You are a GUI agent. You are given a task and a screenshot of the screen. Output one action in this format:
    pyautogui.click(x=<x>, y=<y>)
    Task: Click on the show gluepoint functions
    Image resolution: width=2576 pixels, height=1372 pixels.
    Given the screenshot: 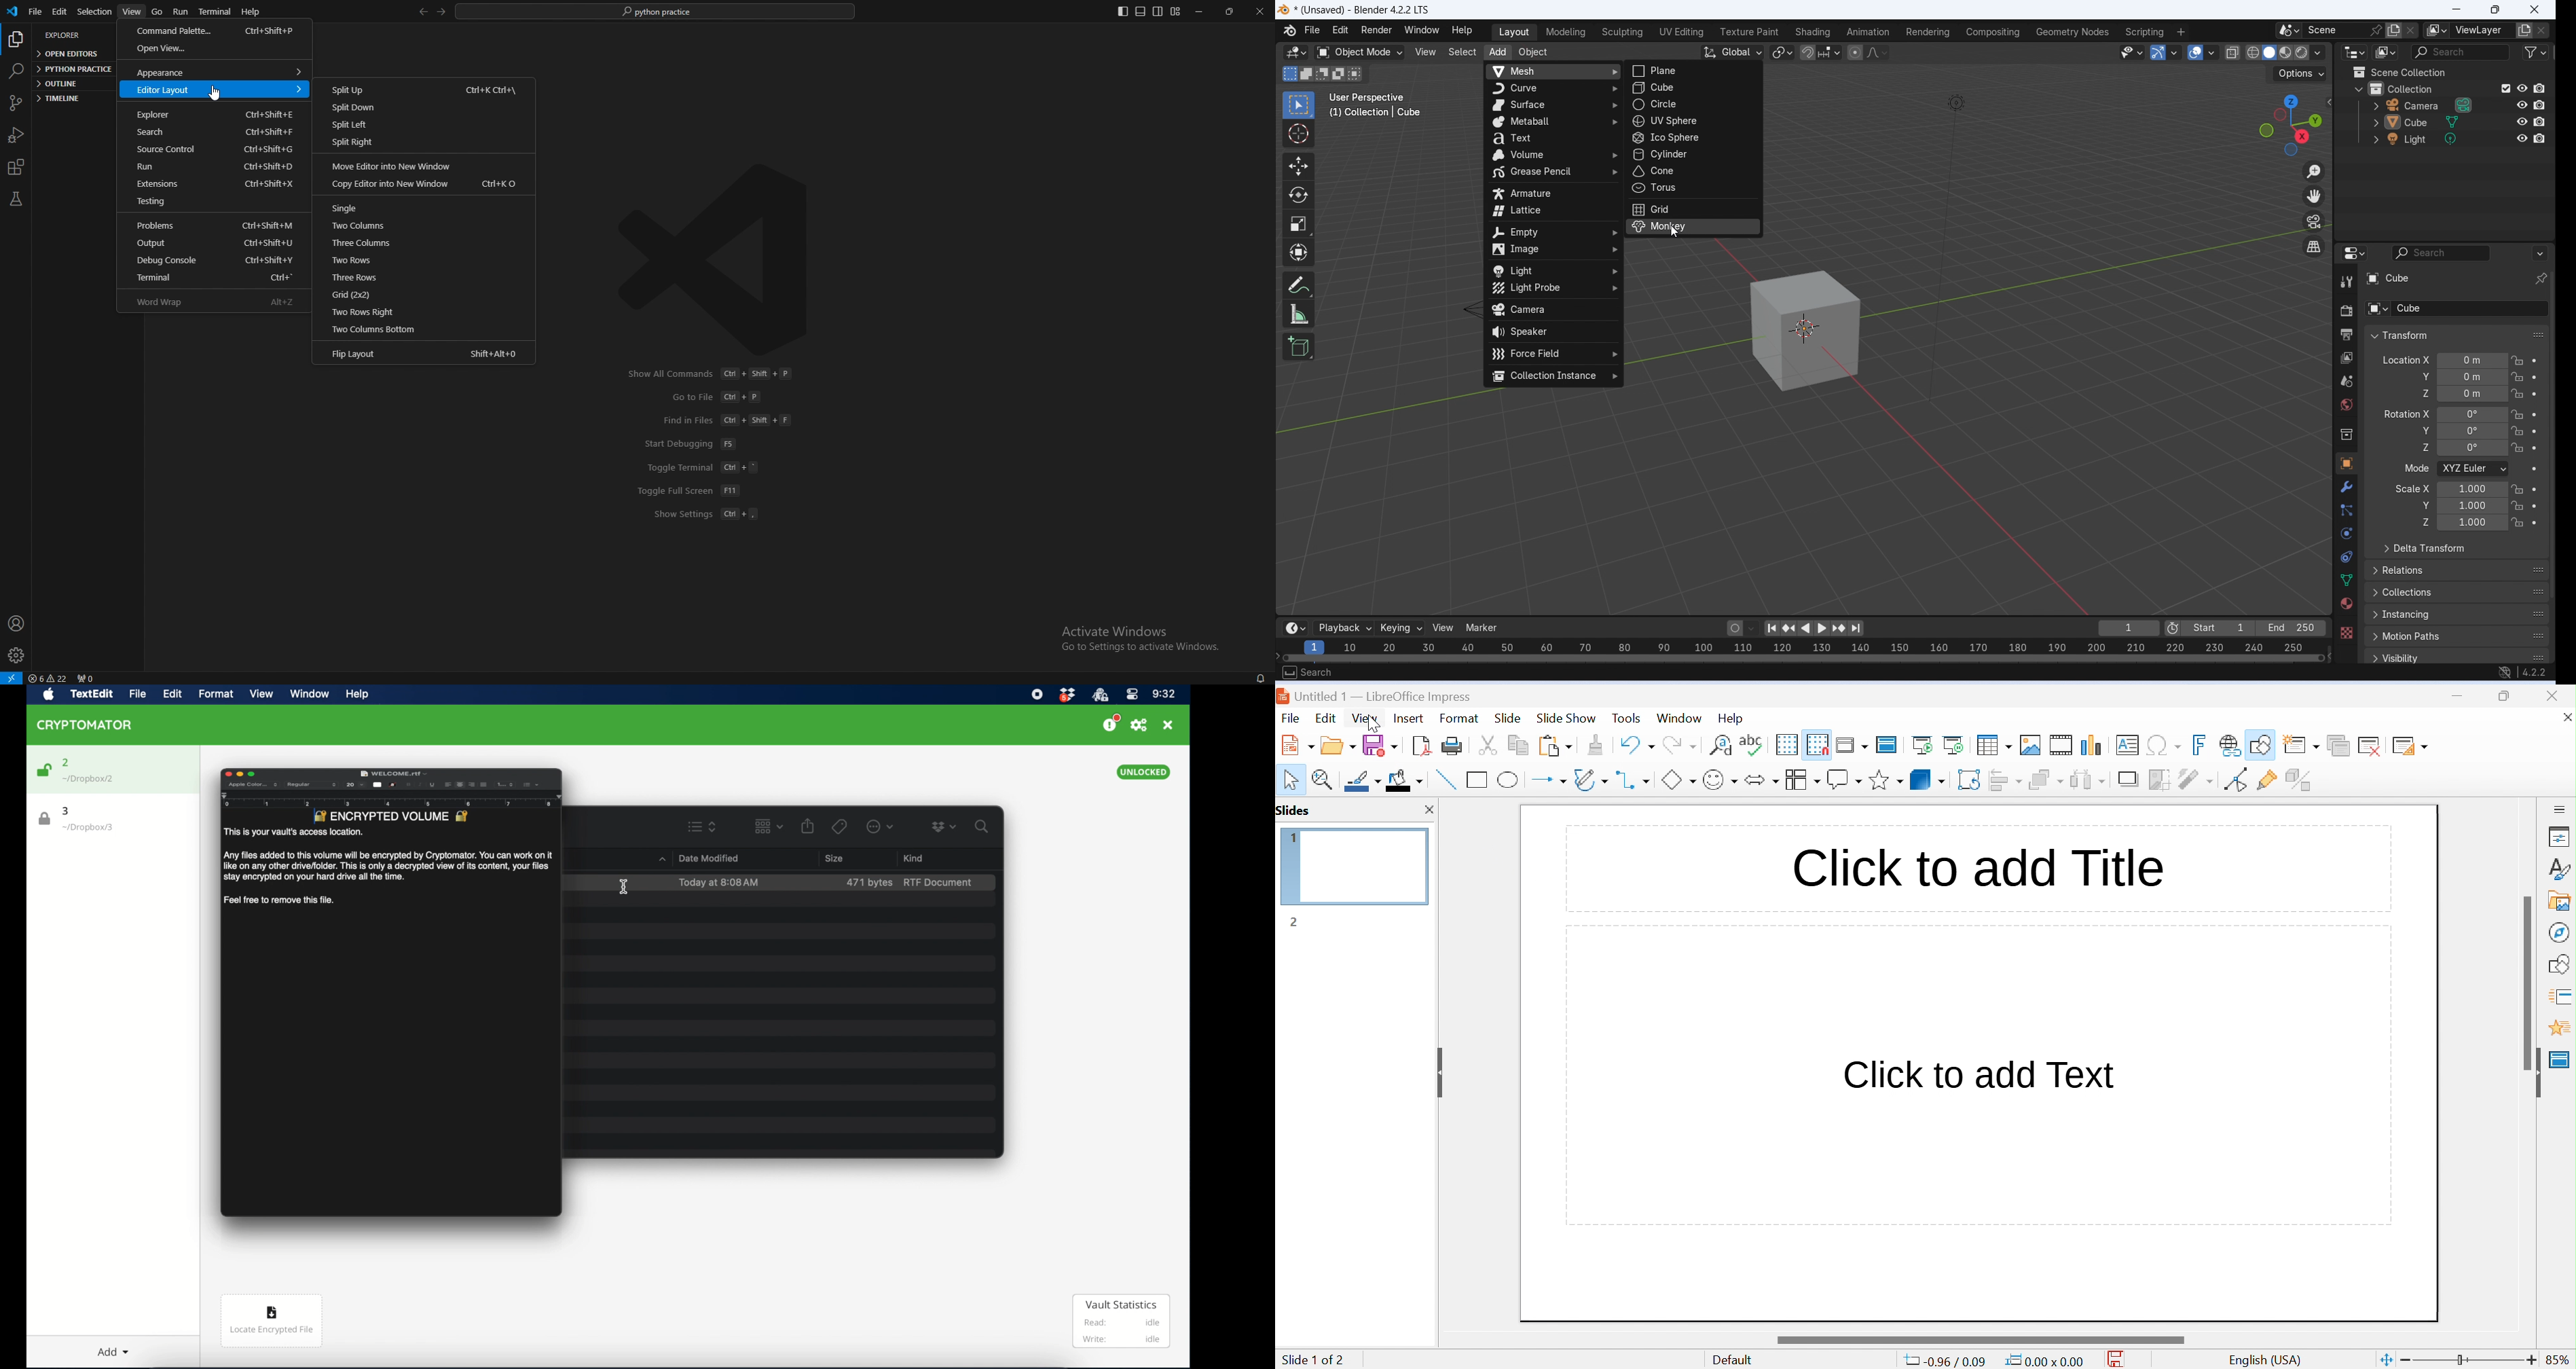 What is the action you would take?
    pyautogui.click(x=2267, y=780)
    